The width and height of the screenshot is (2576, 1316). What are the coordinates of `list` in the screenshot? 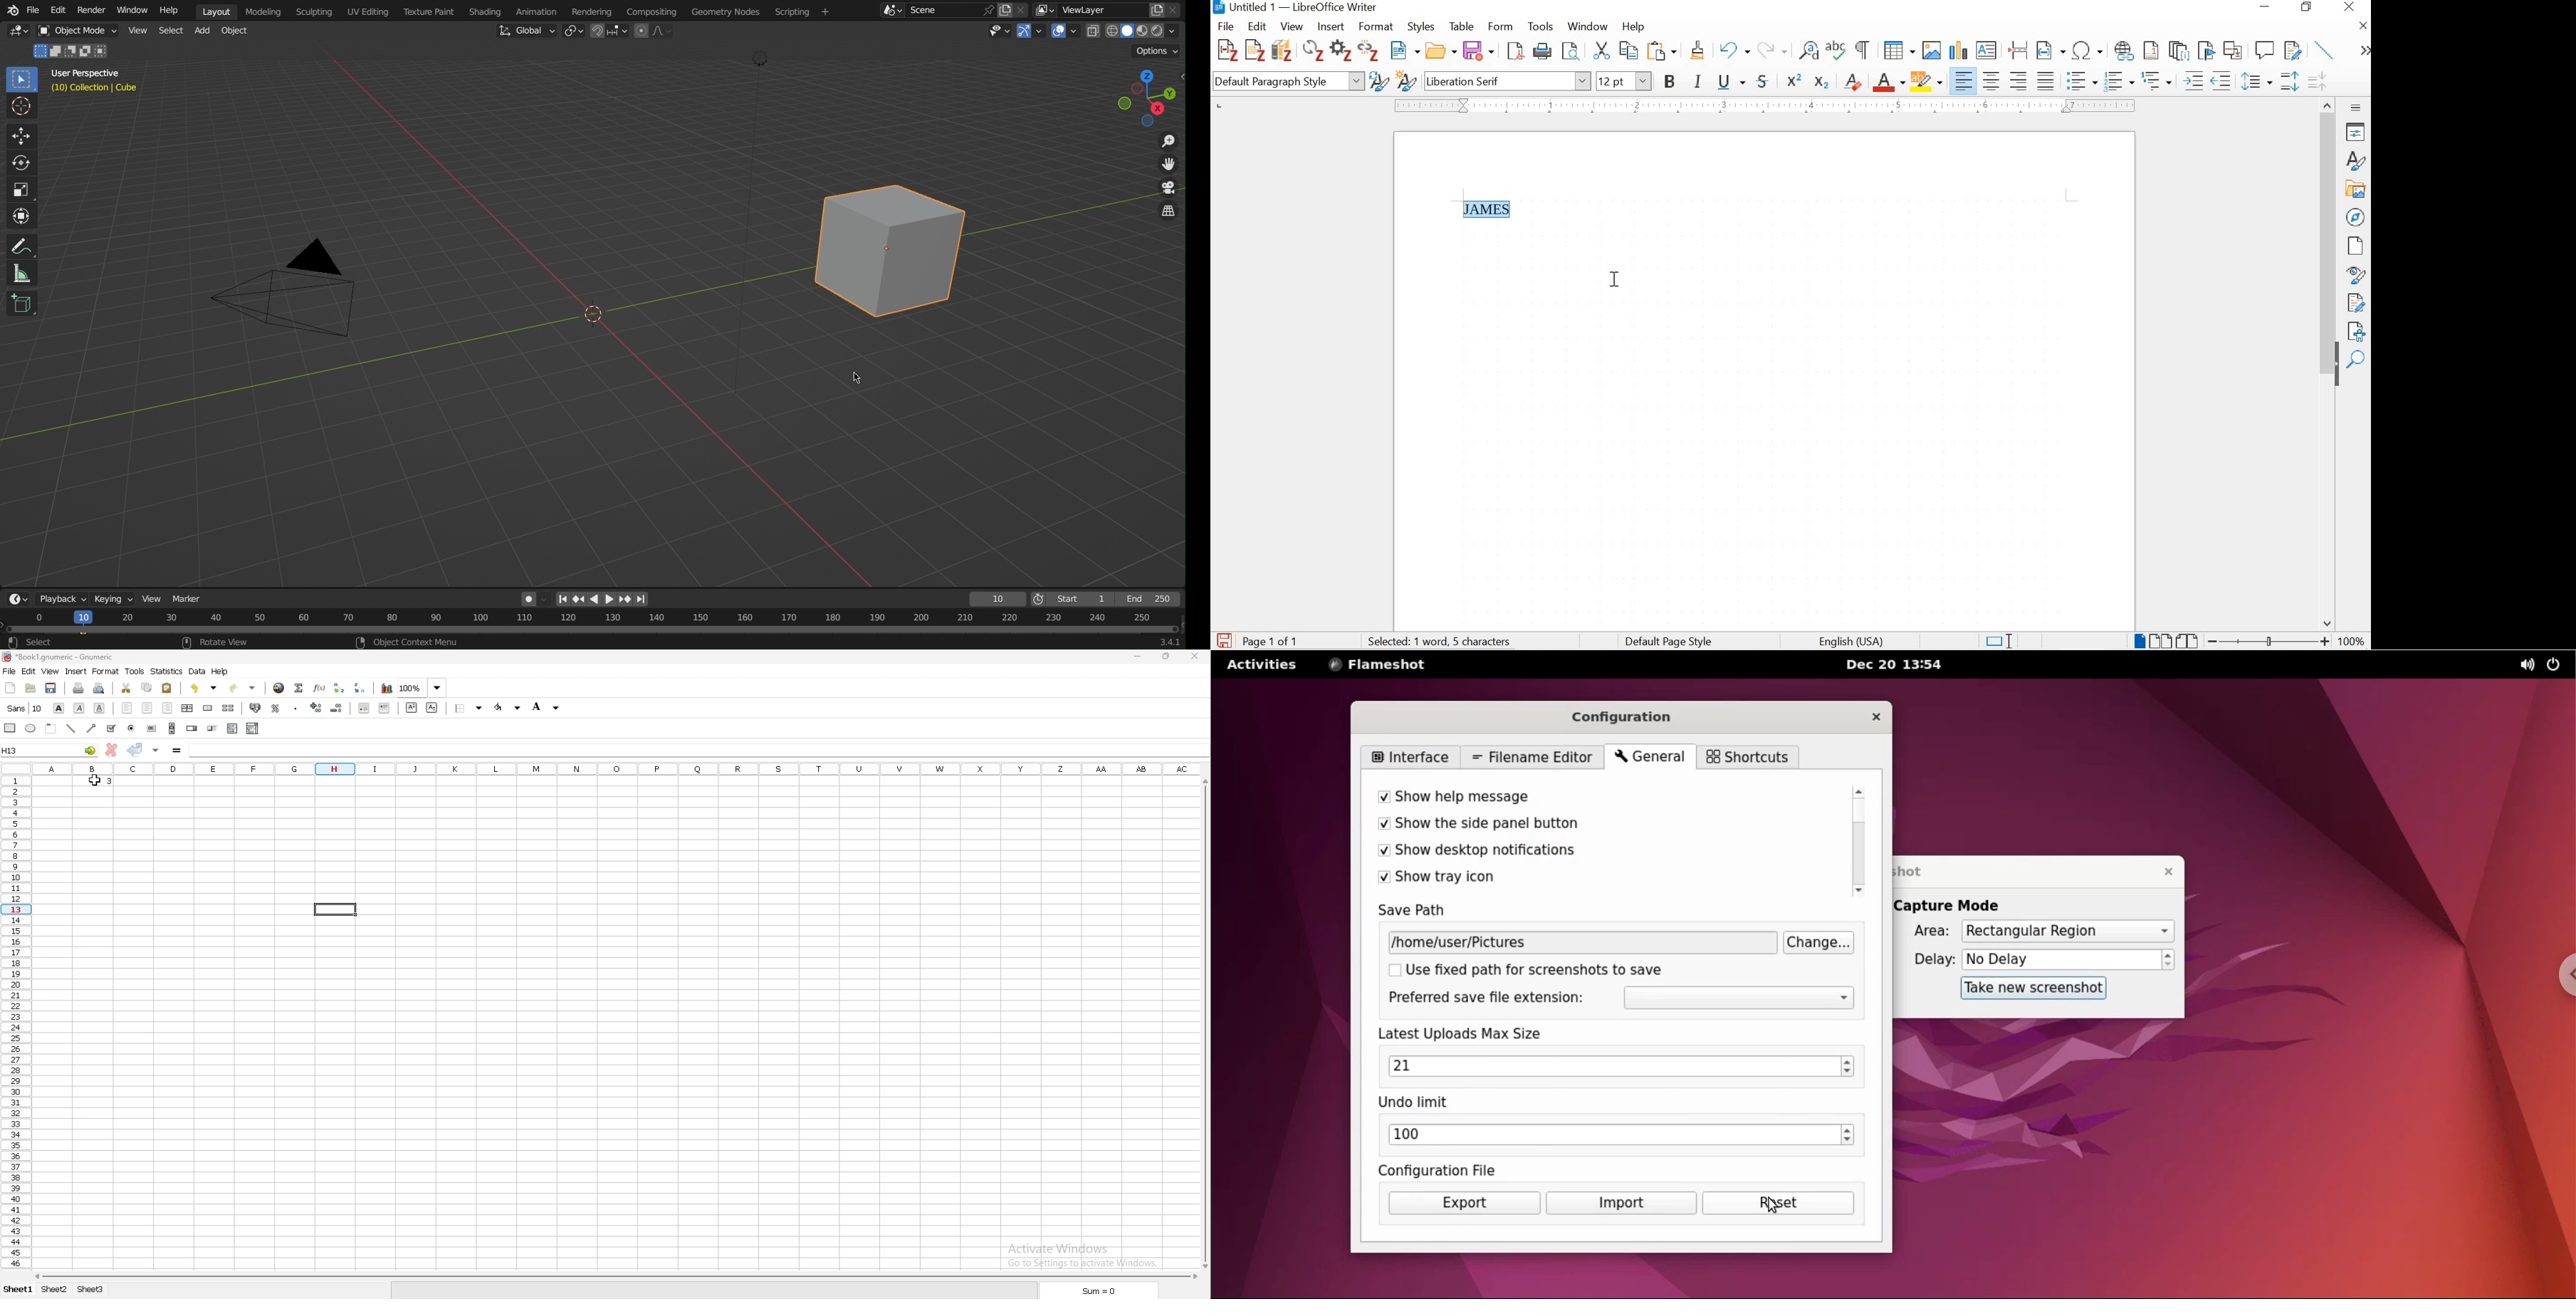 It's located at (232, 728).